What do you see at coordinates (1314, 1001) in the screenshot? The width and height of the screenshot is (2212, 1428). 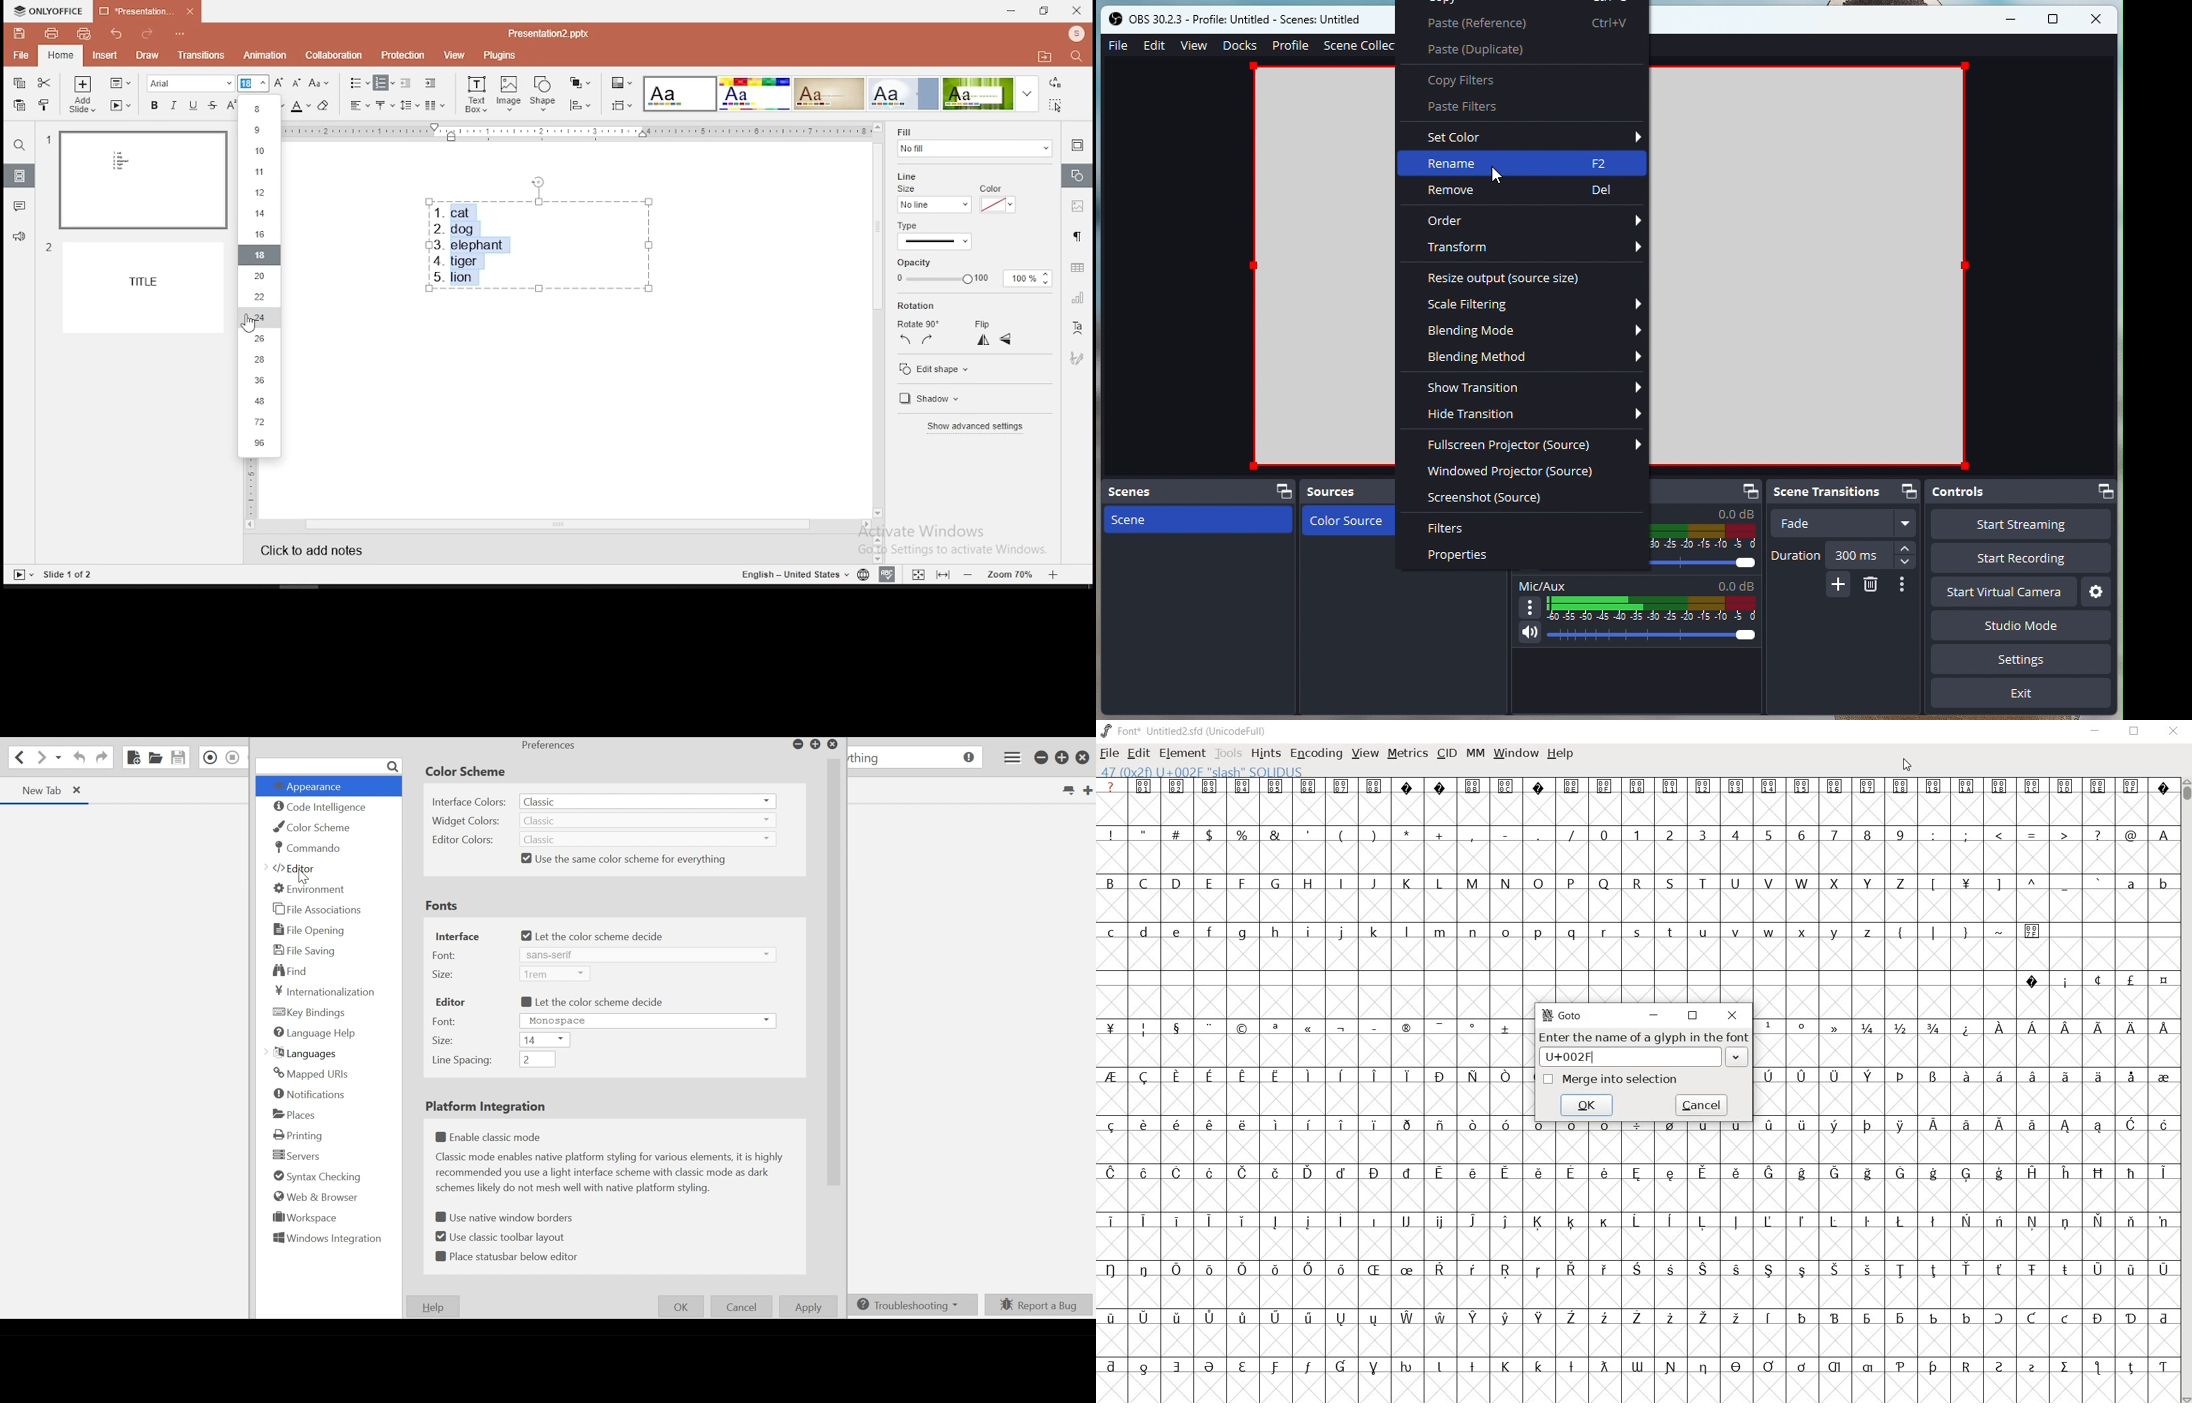 I see `empty cells` at bounding box center [1314, 1001].